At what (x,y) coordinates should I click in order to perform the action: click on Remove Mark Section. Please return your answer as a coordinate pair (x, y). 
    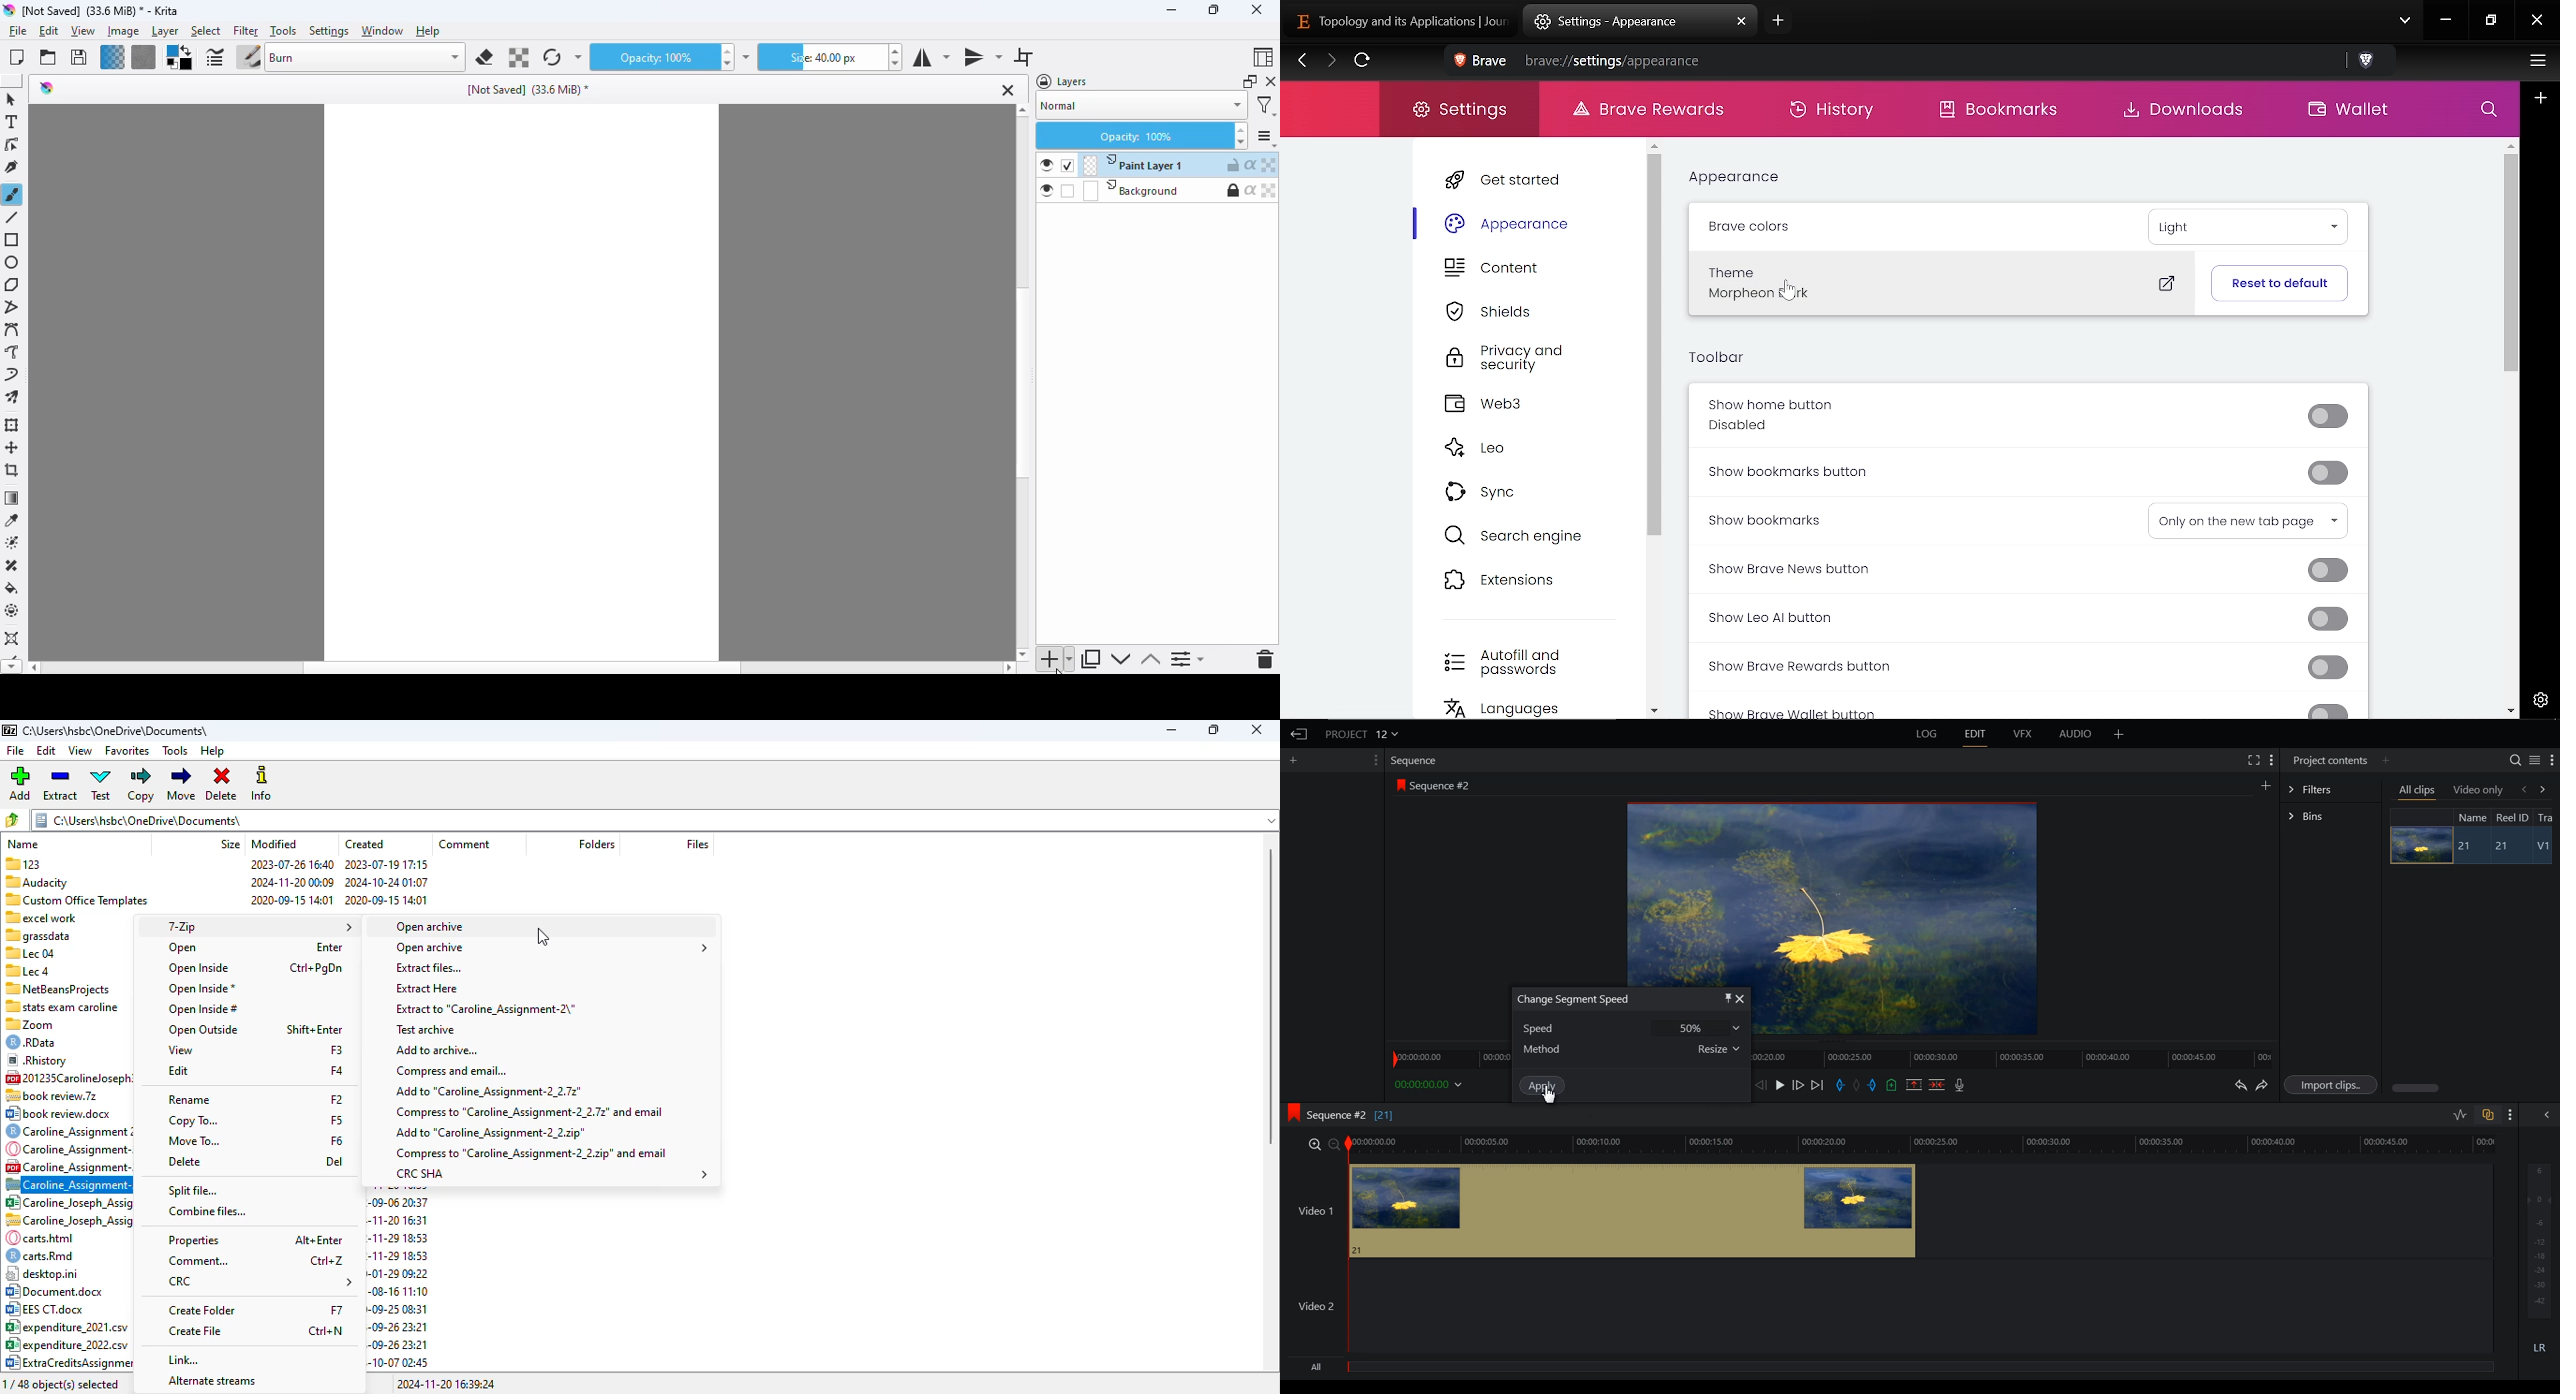
    Looking at the image, I should click on (1914, 1085).